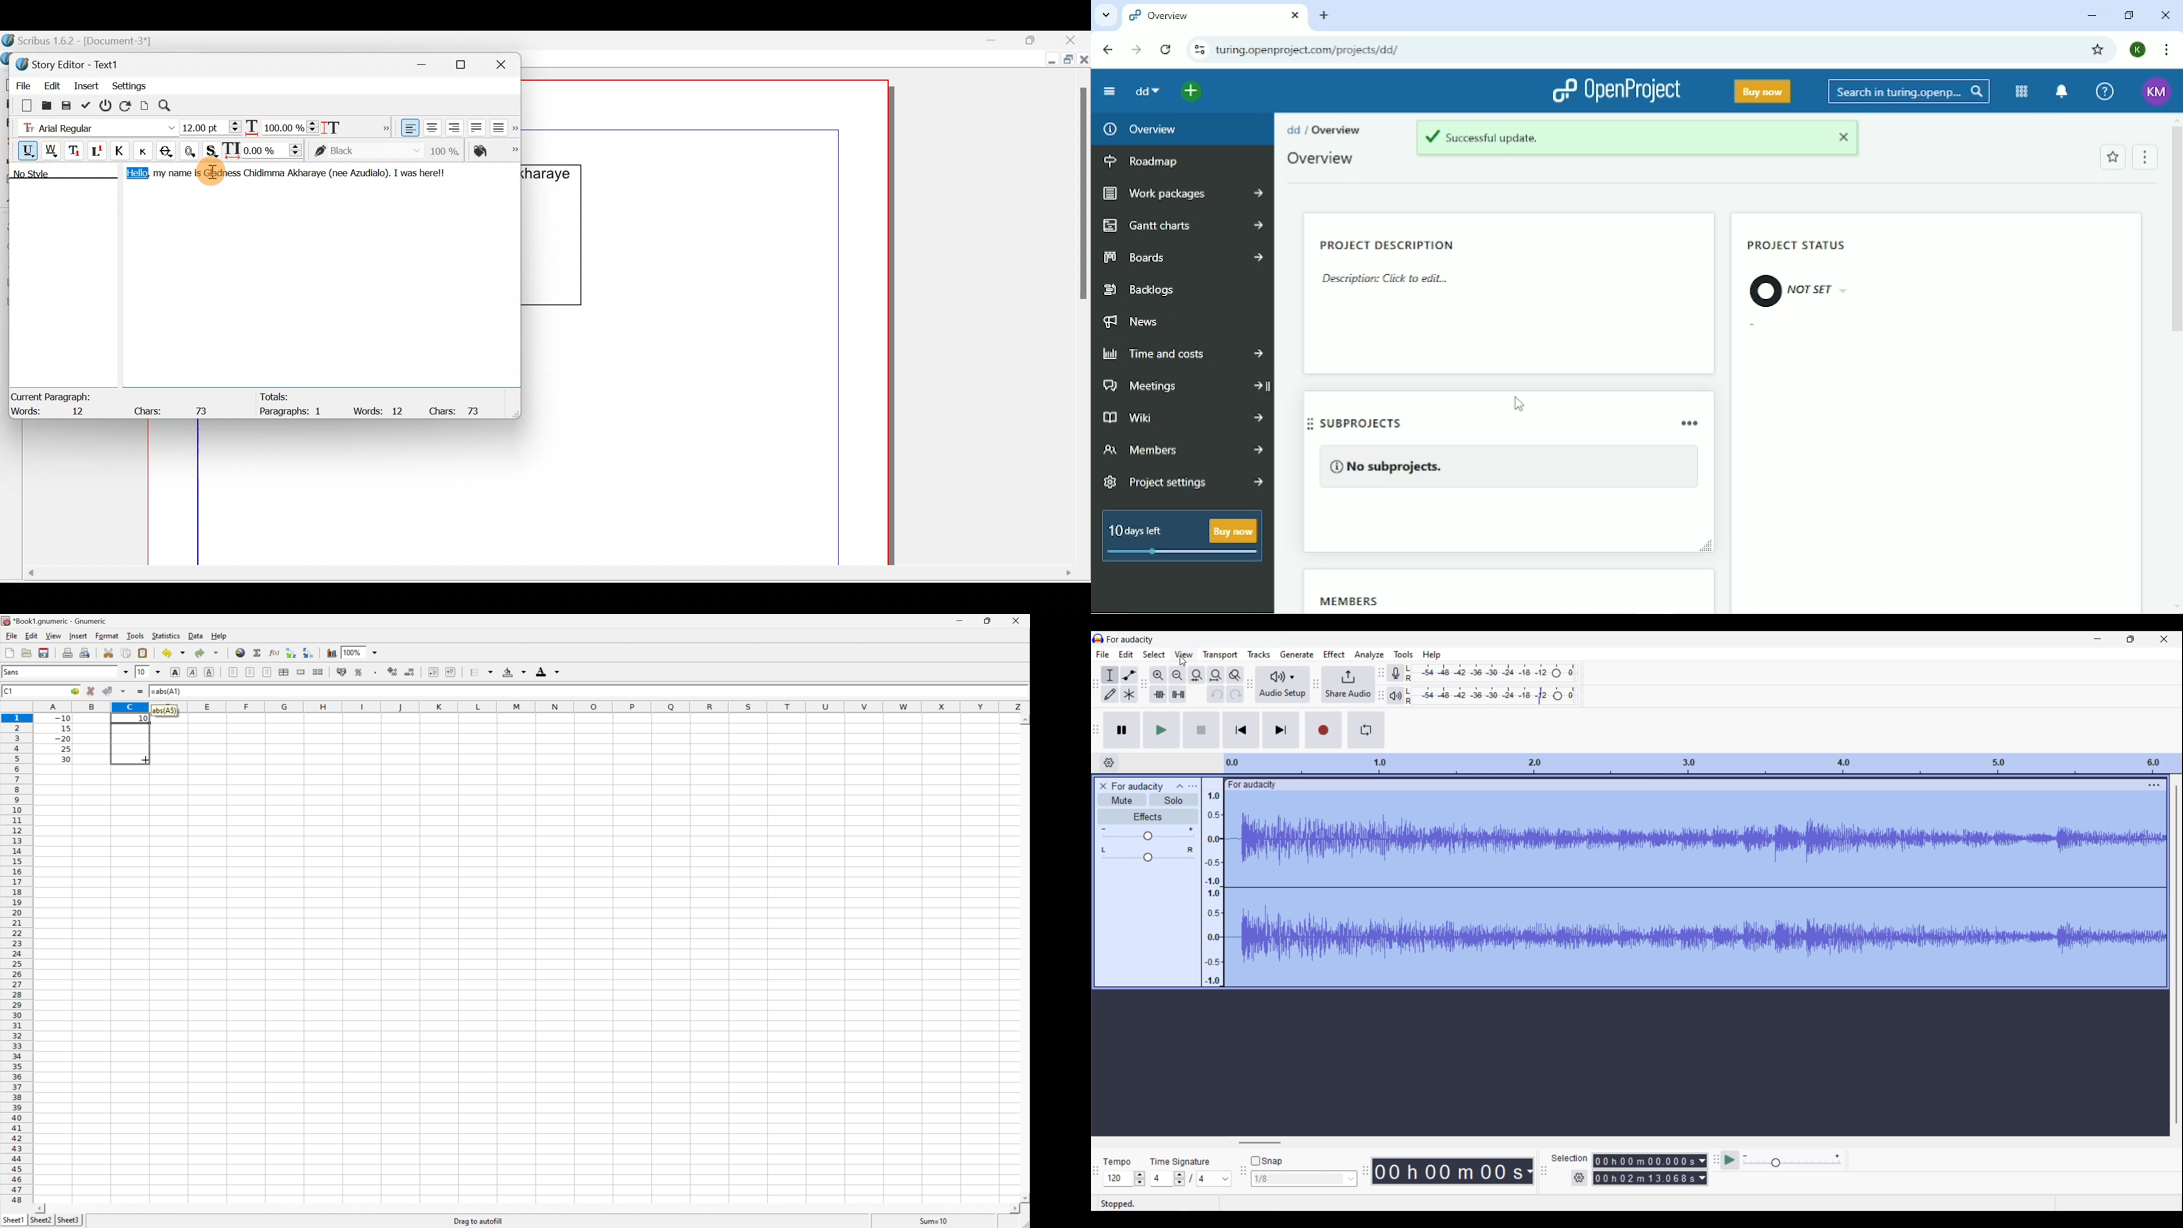  What do you see at coordinates (282, 125) in the screenshot?
I see `Scaling width of characters` at bounding box center [282, 125].